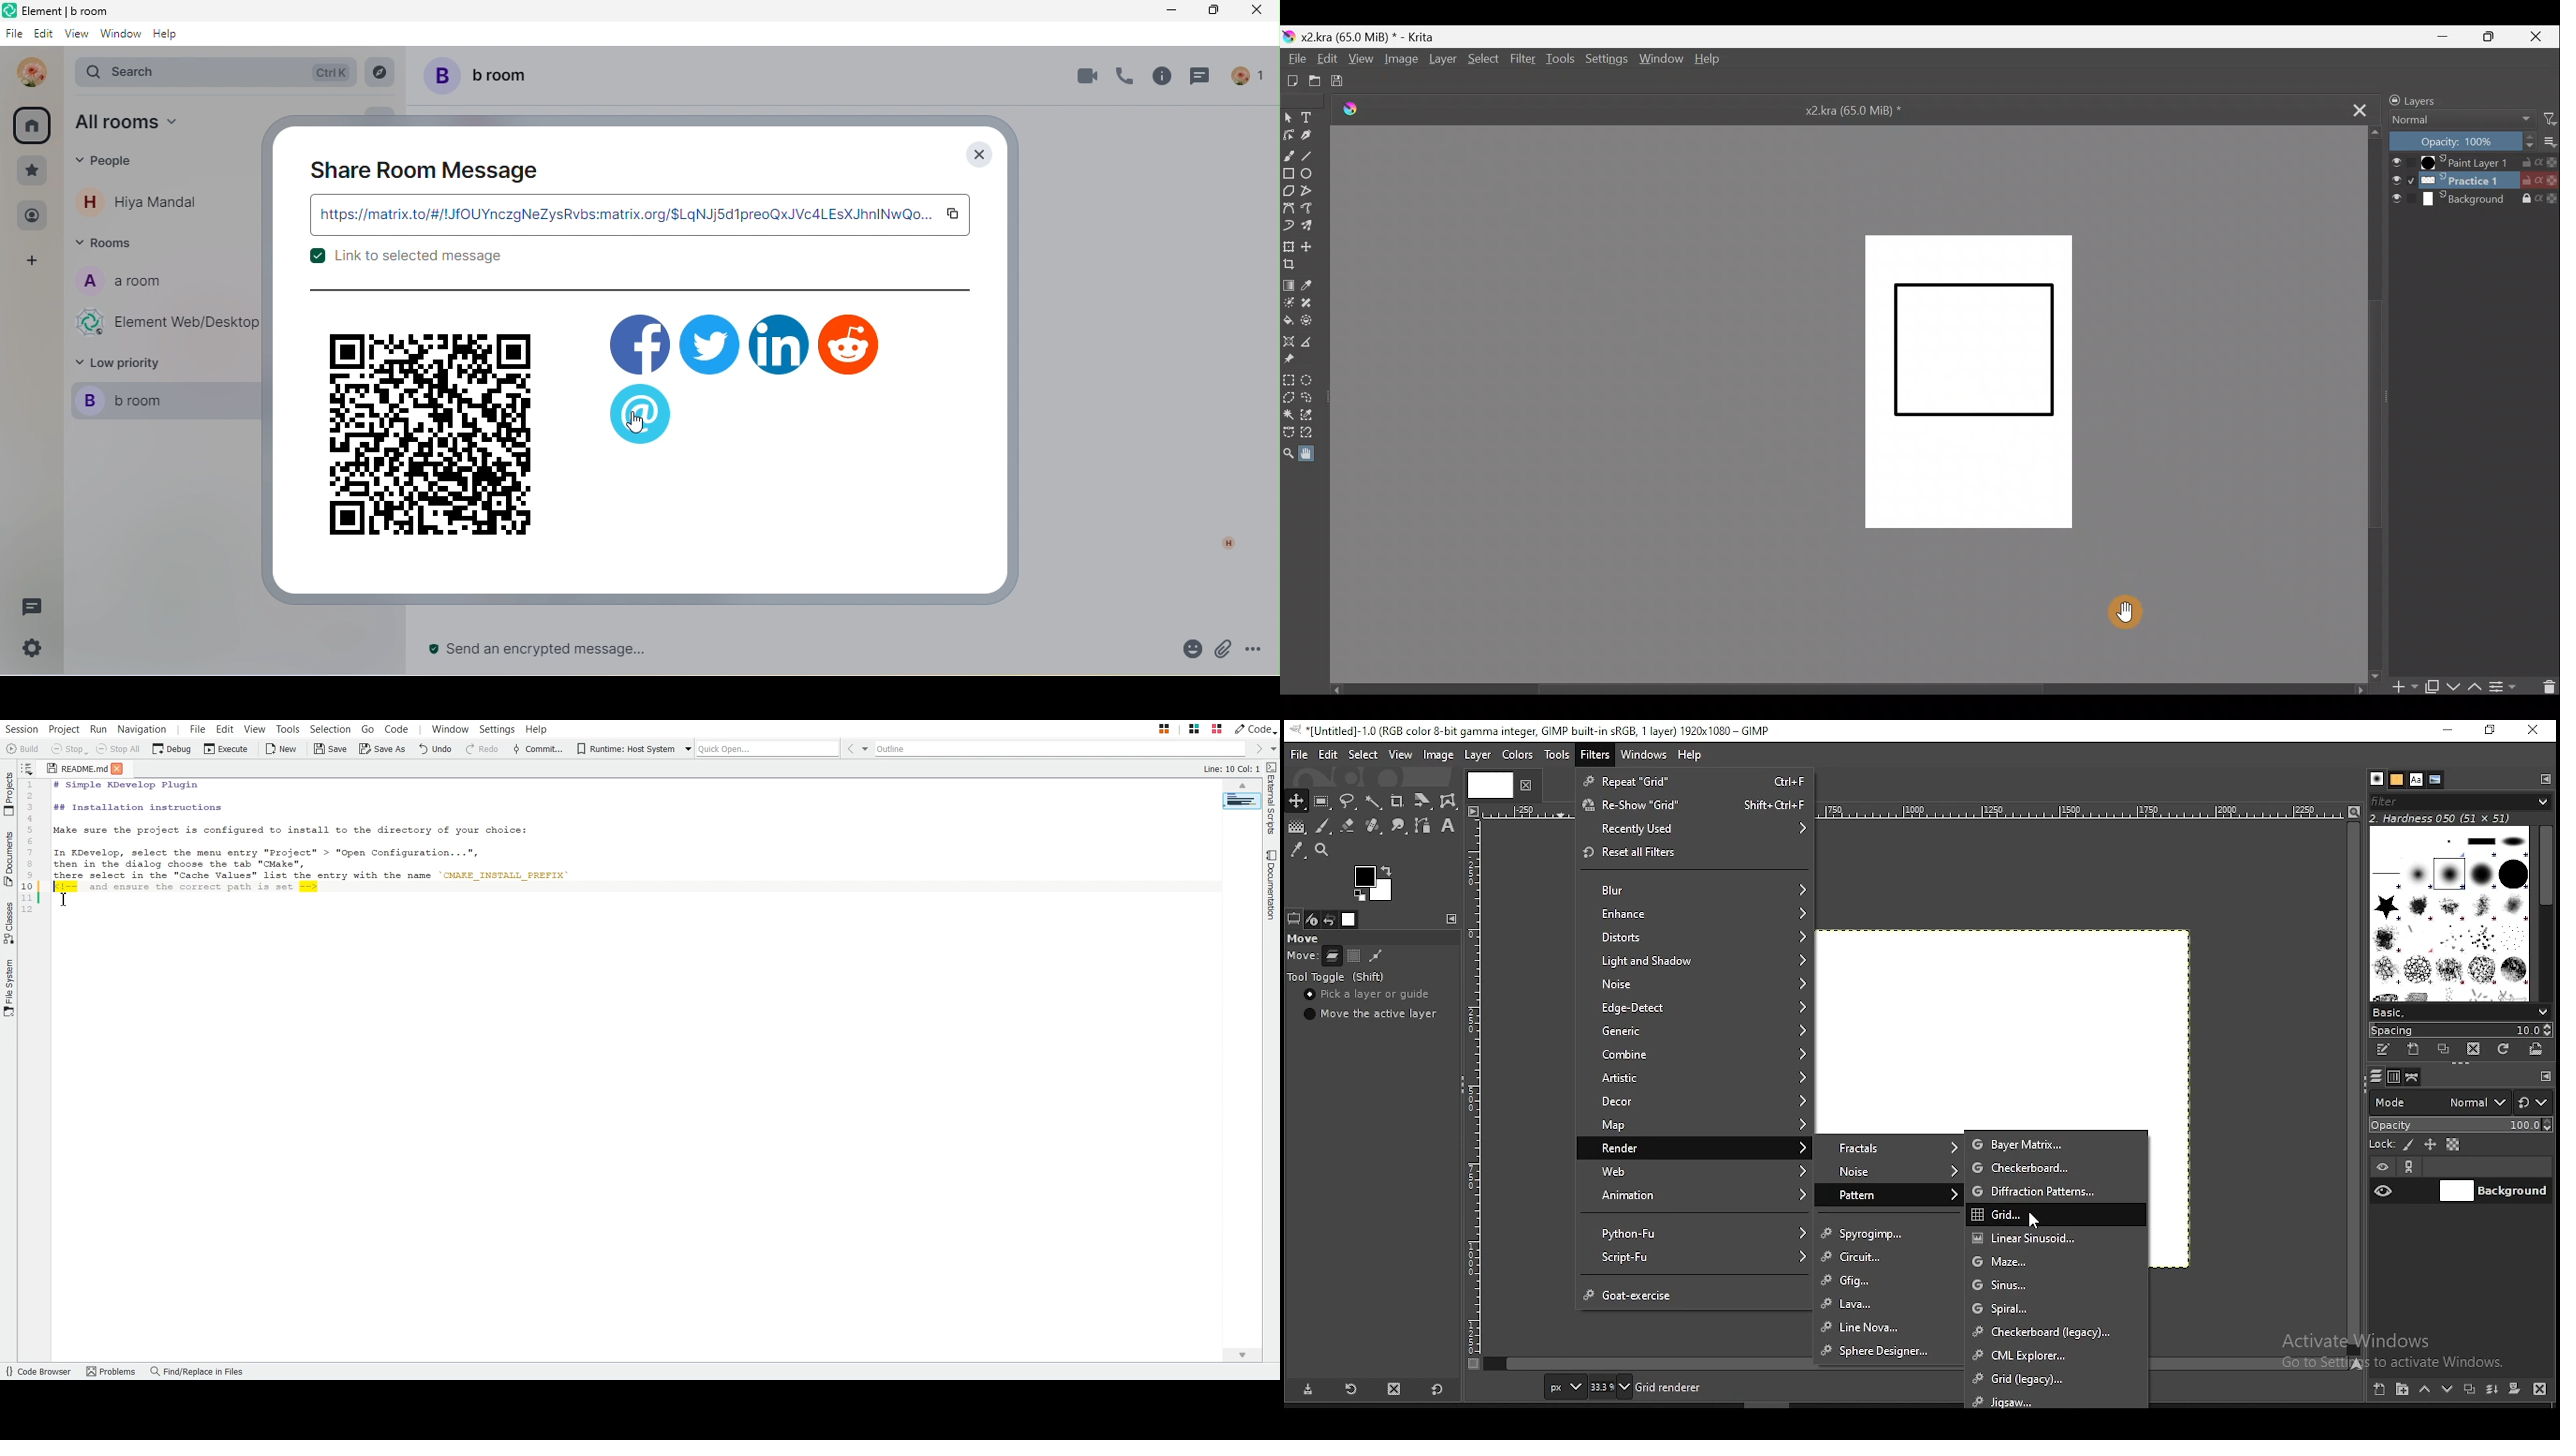  What do you see at coordinates (1299, 957) in the screenshot?
I see `move` at bounding box center [1299, 957].